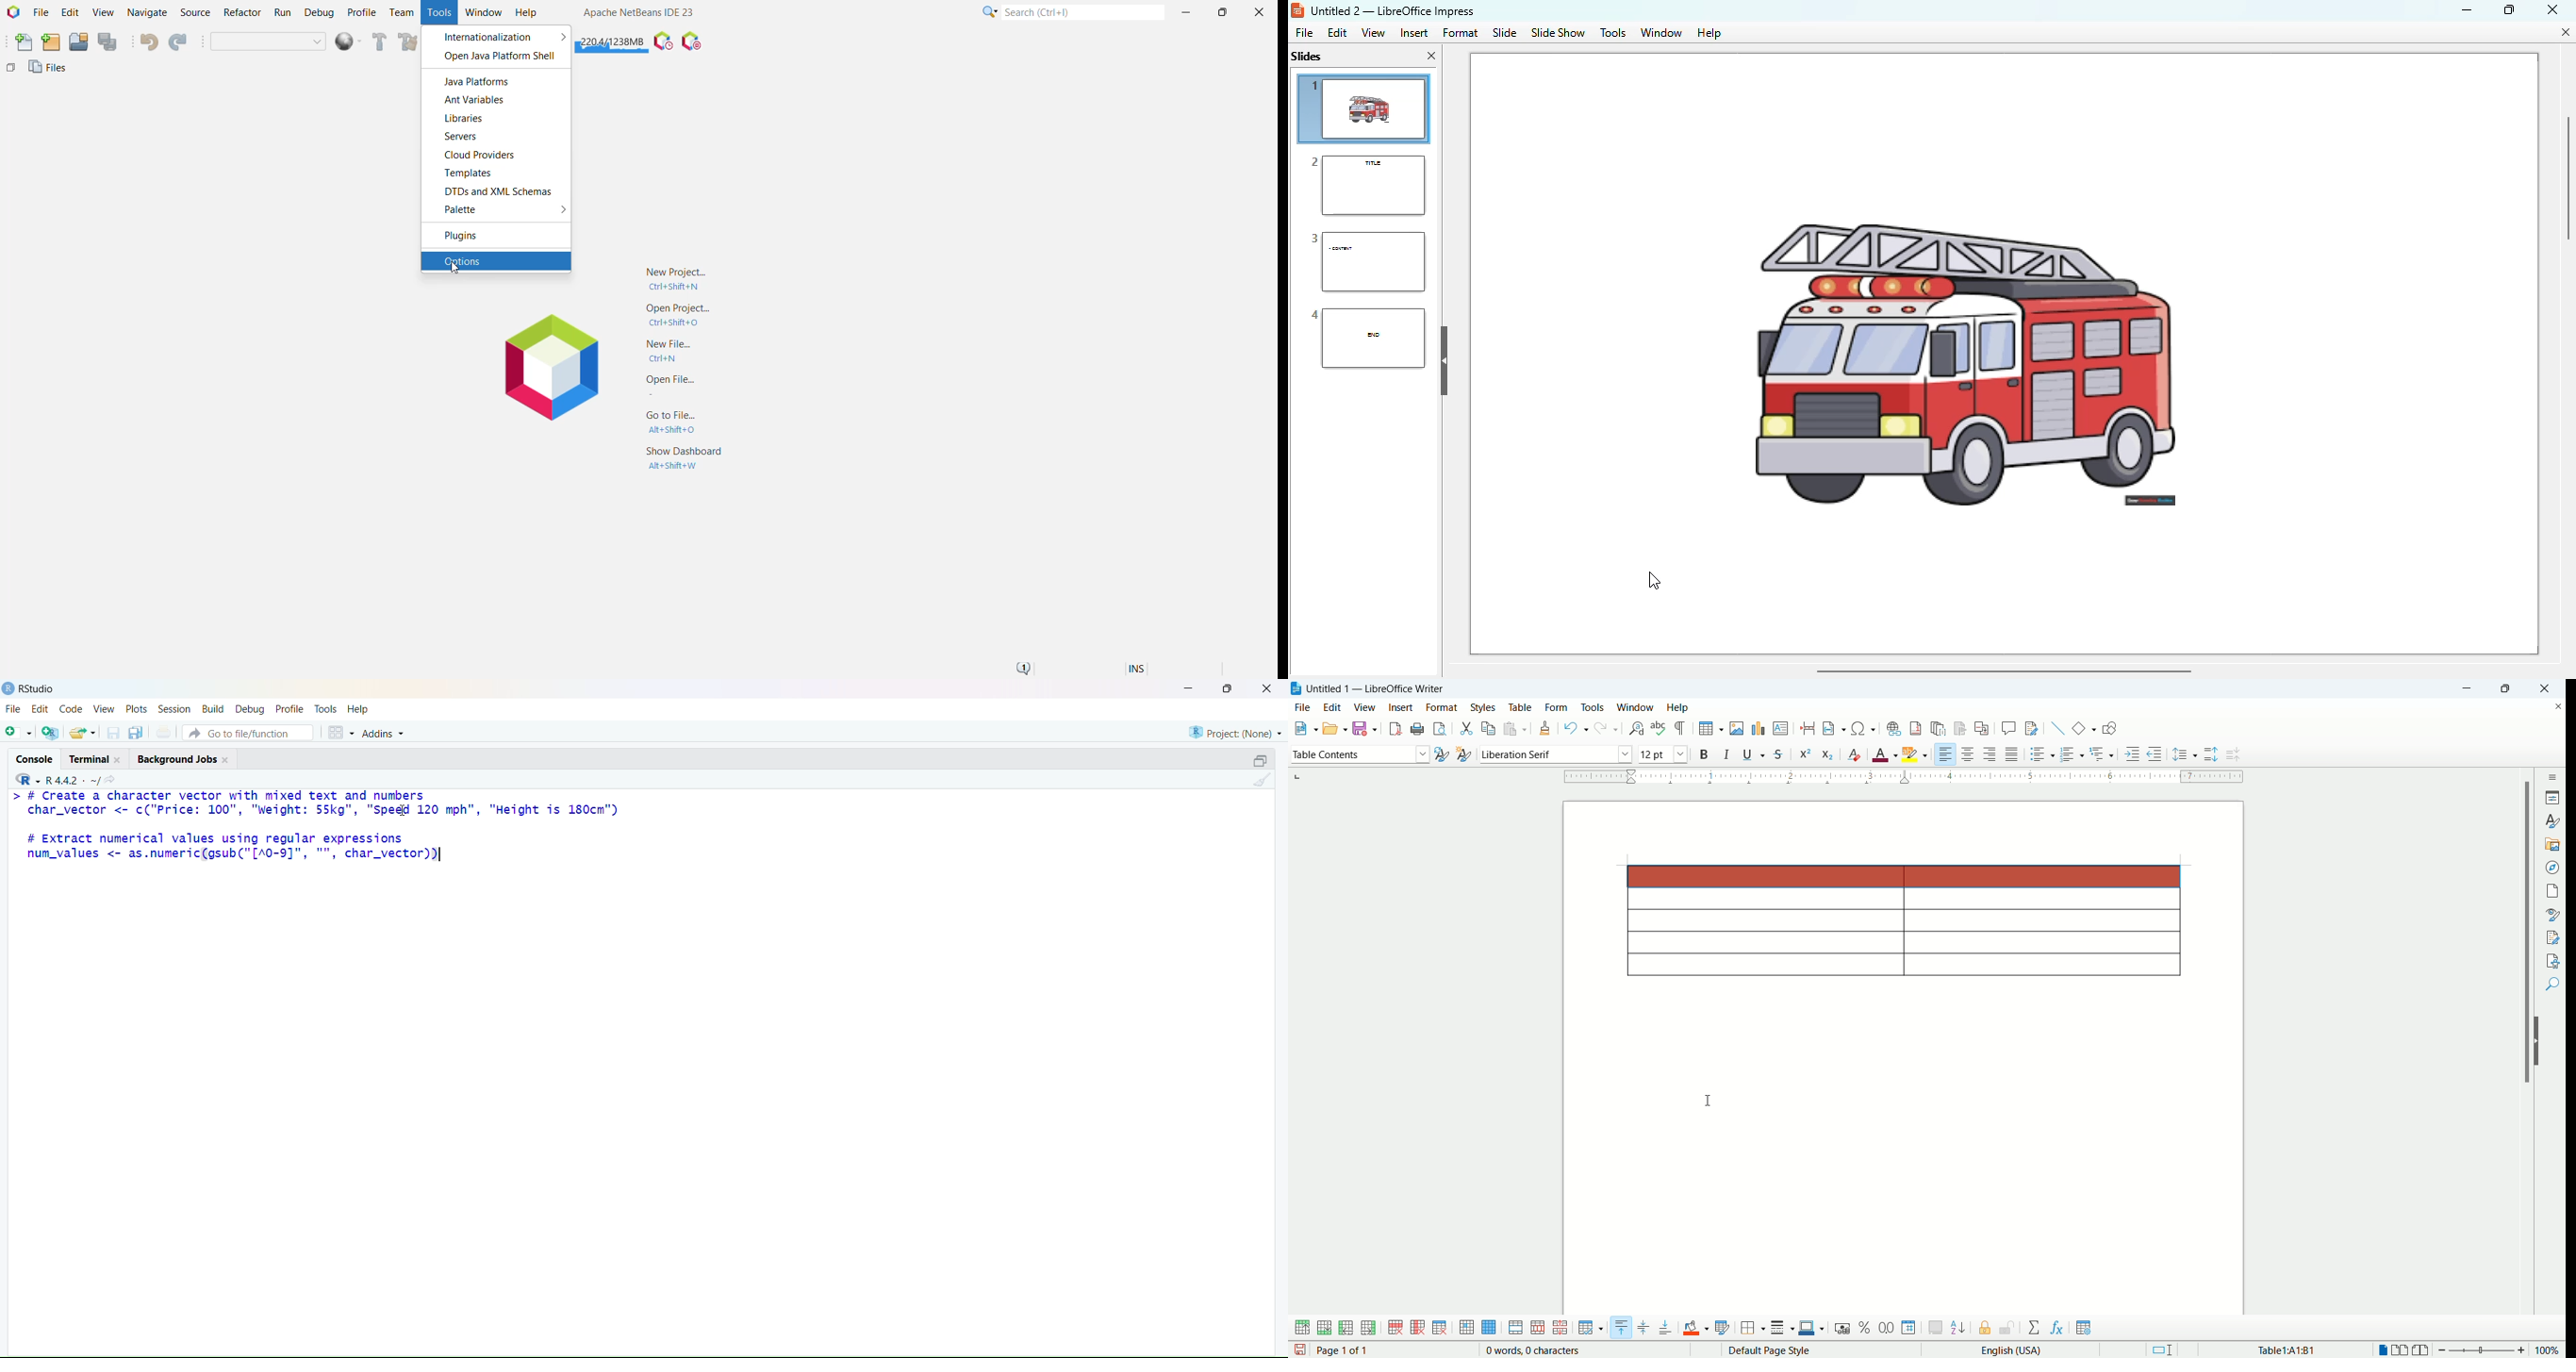  Describe the element at coordinates (136, 733) in the screenshot. I see `copy` at that location.